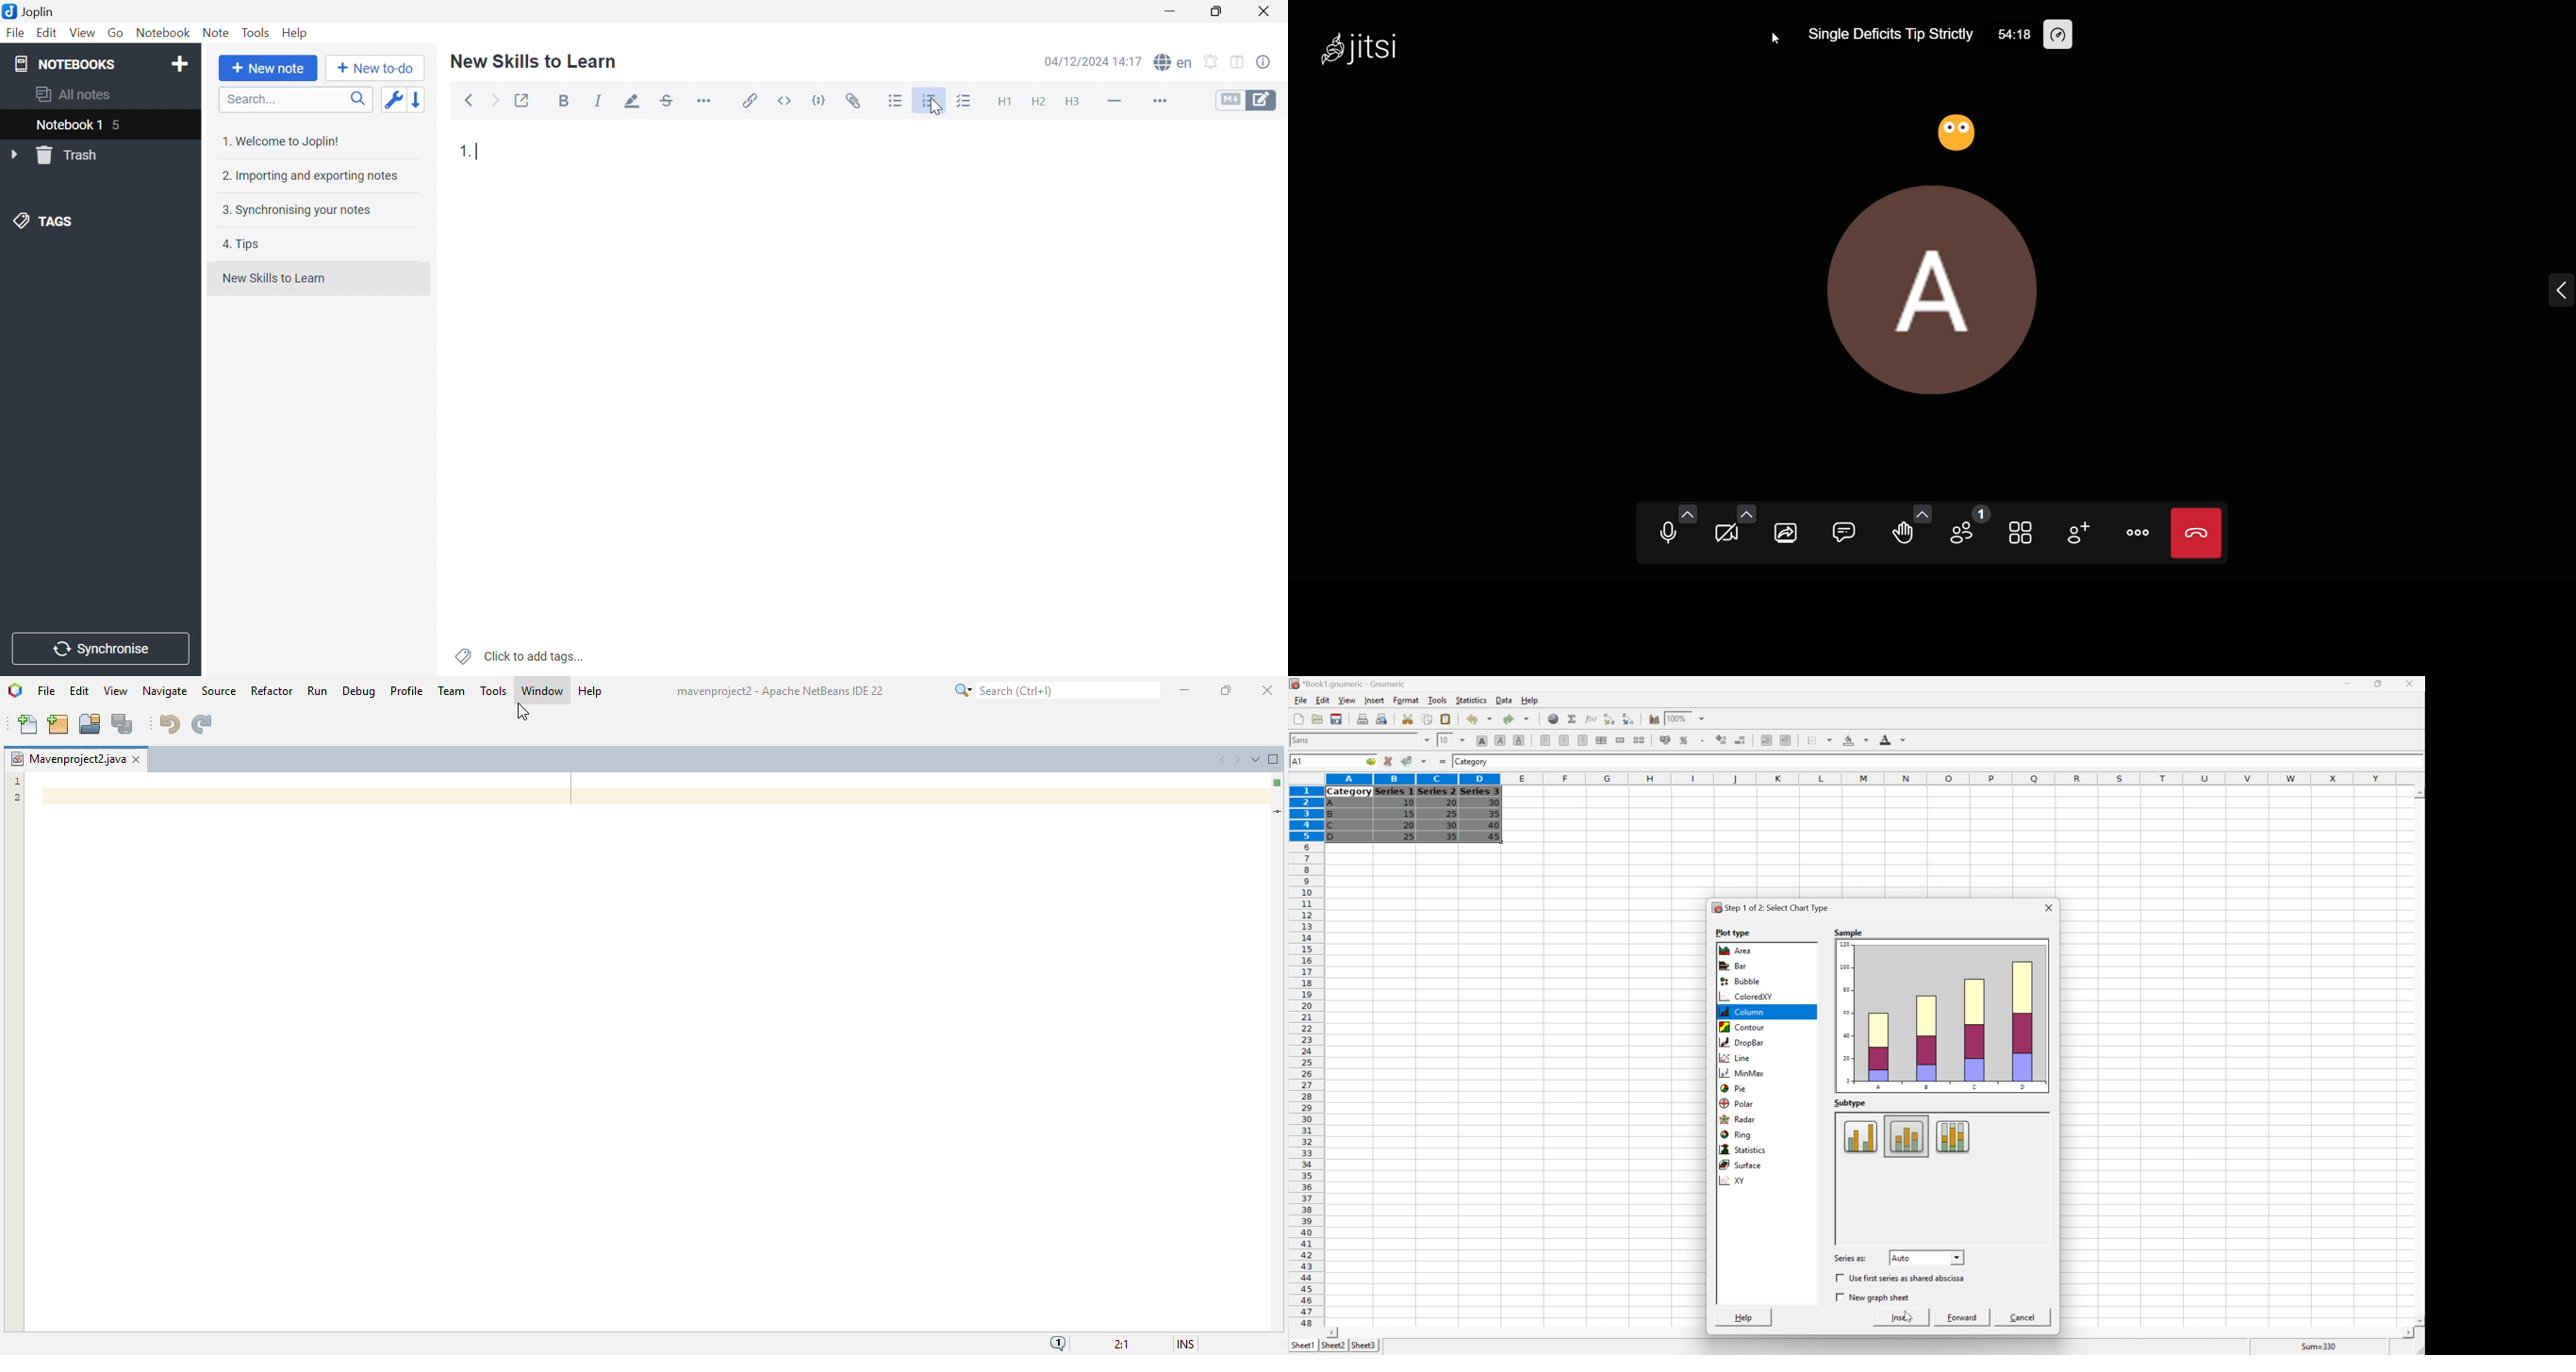 The height and width of the screenshot is (1372, 2576). I want to click on File, so click(1301, 700).